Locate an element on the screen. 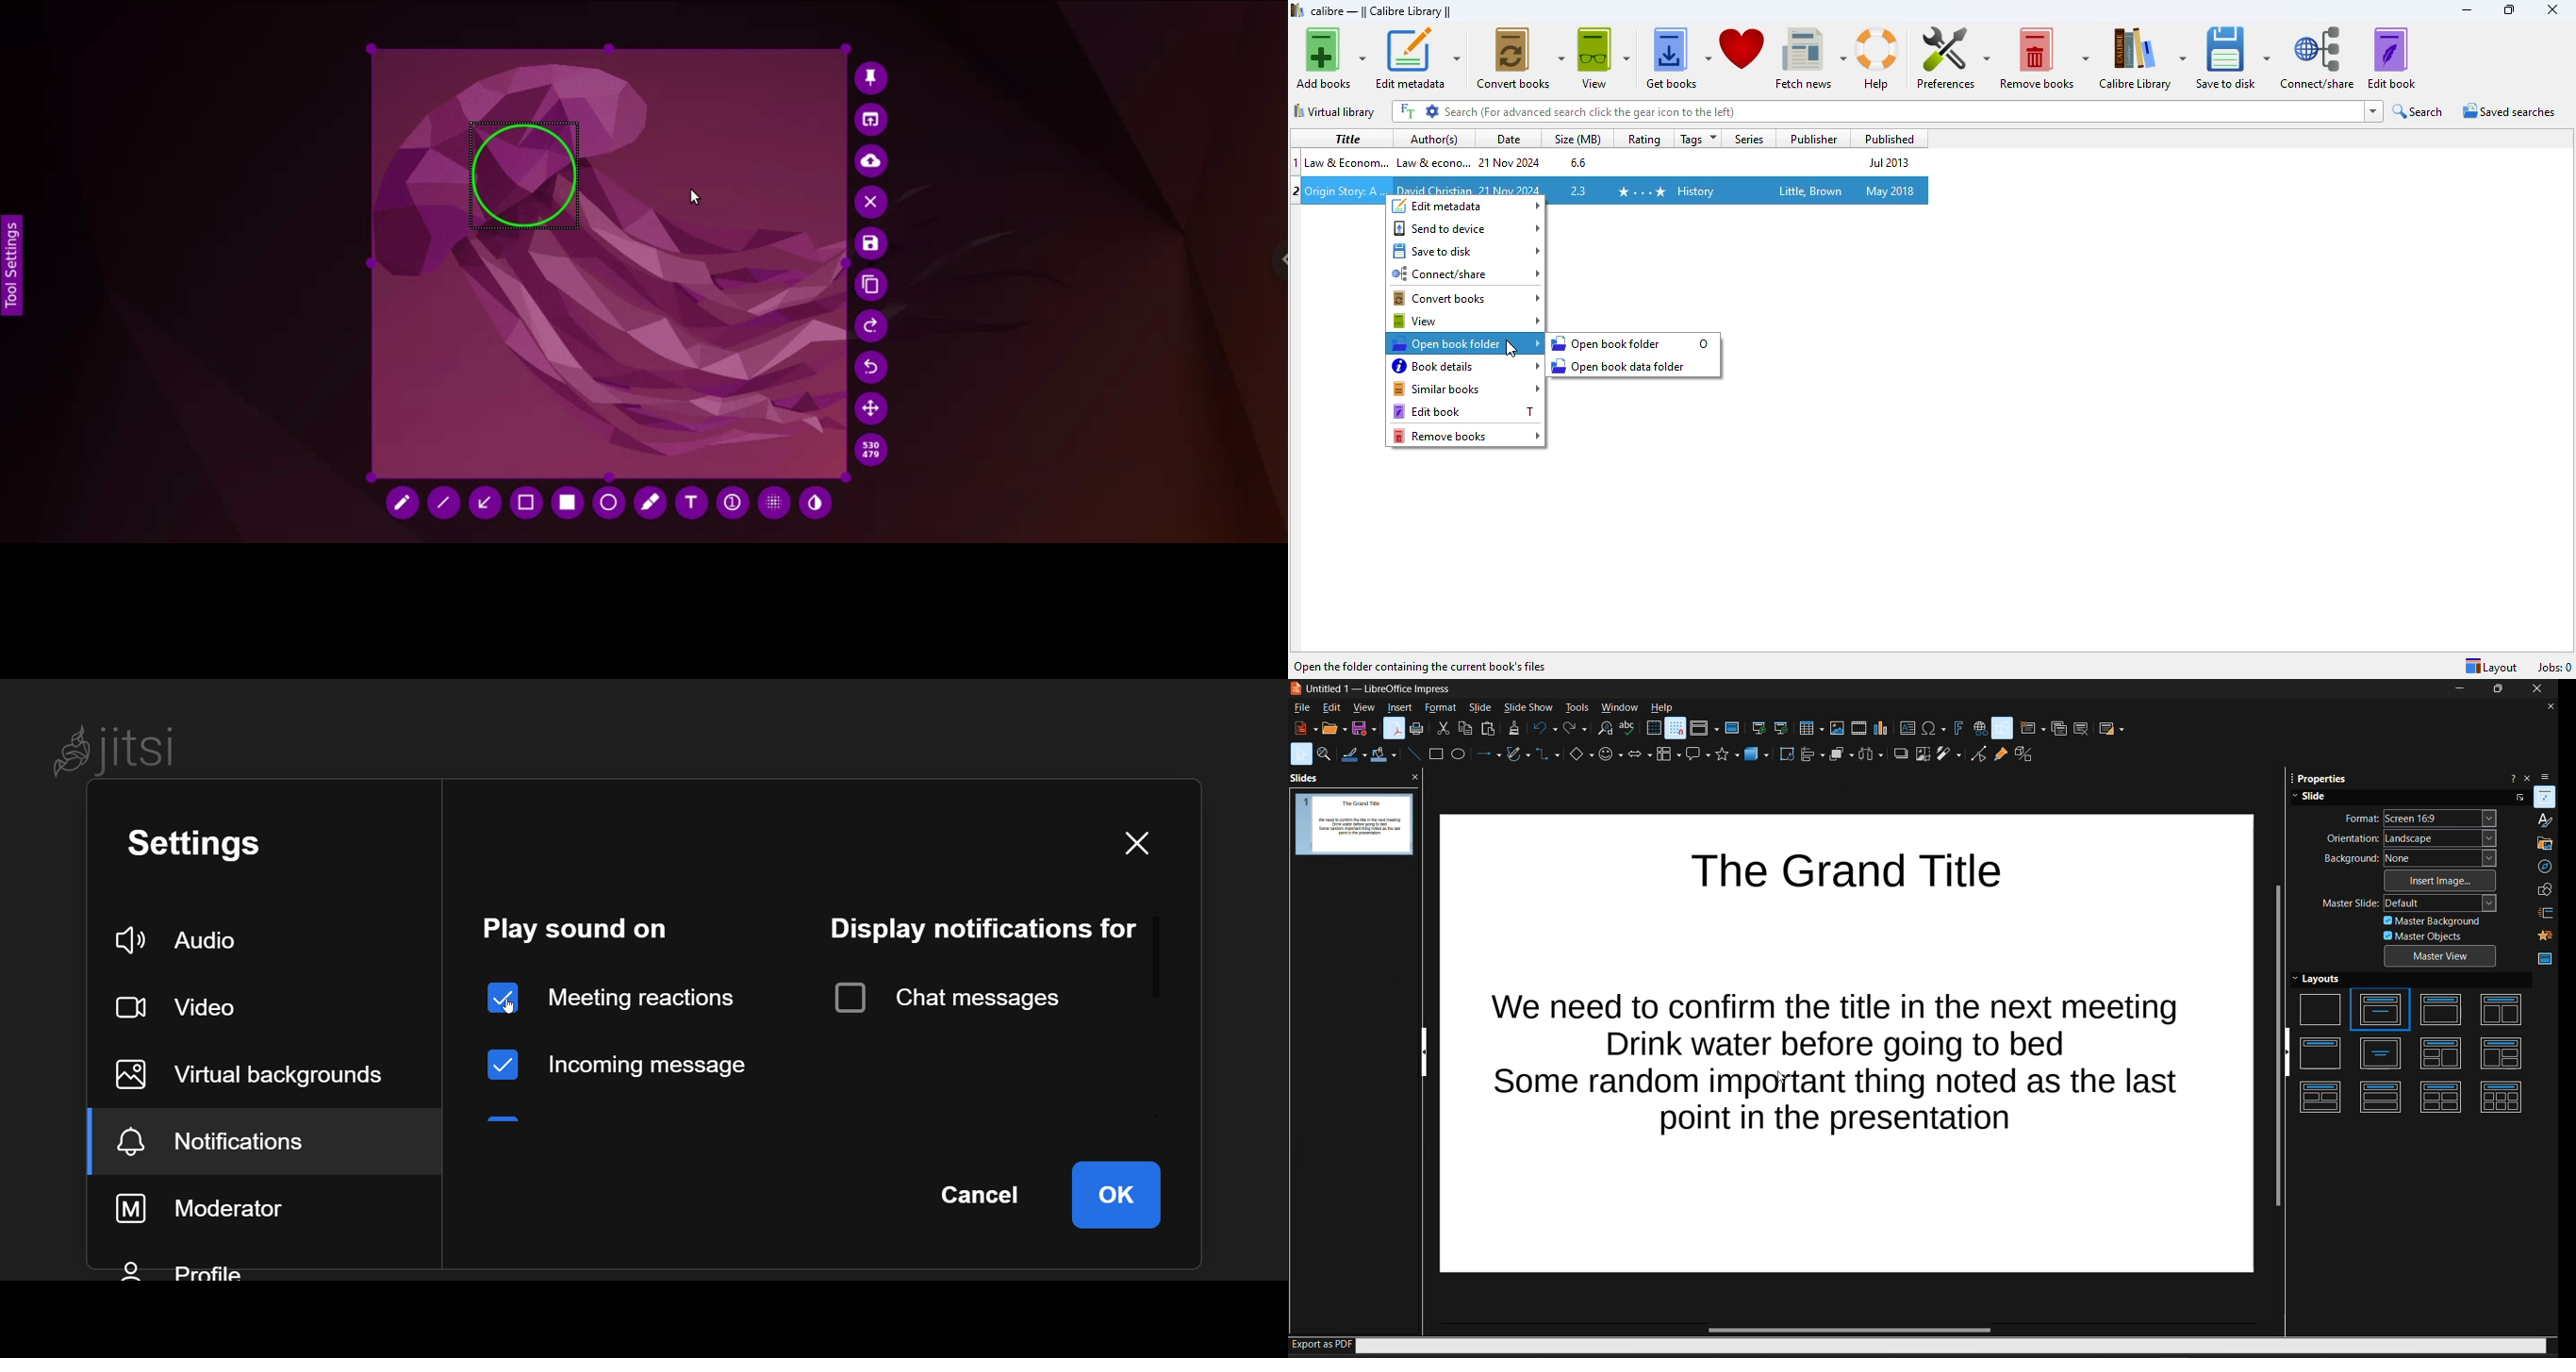  save to disk is located at coordinates (1467, 251).